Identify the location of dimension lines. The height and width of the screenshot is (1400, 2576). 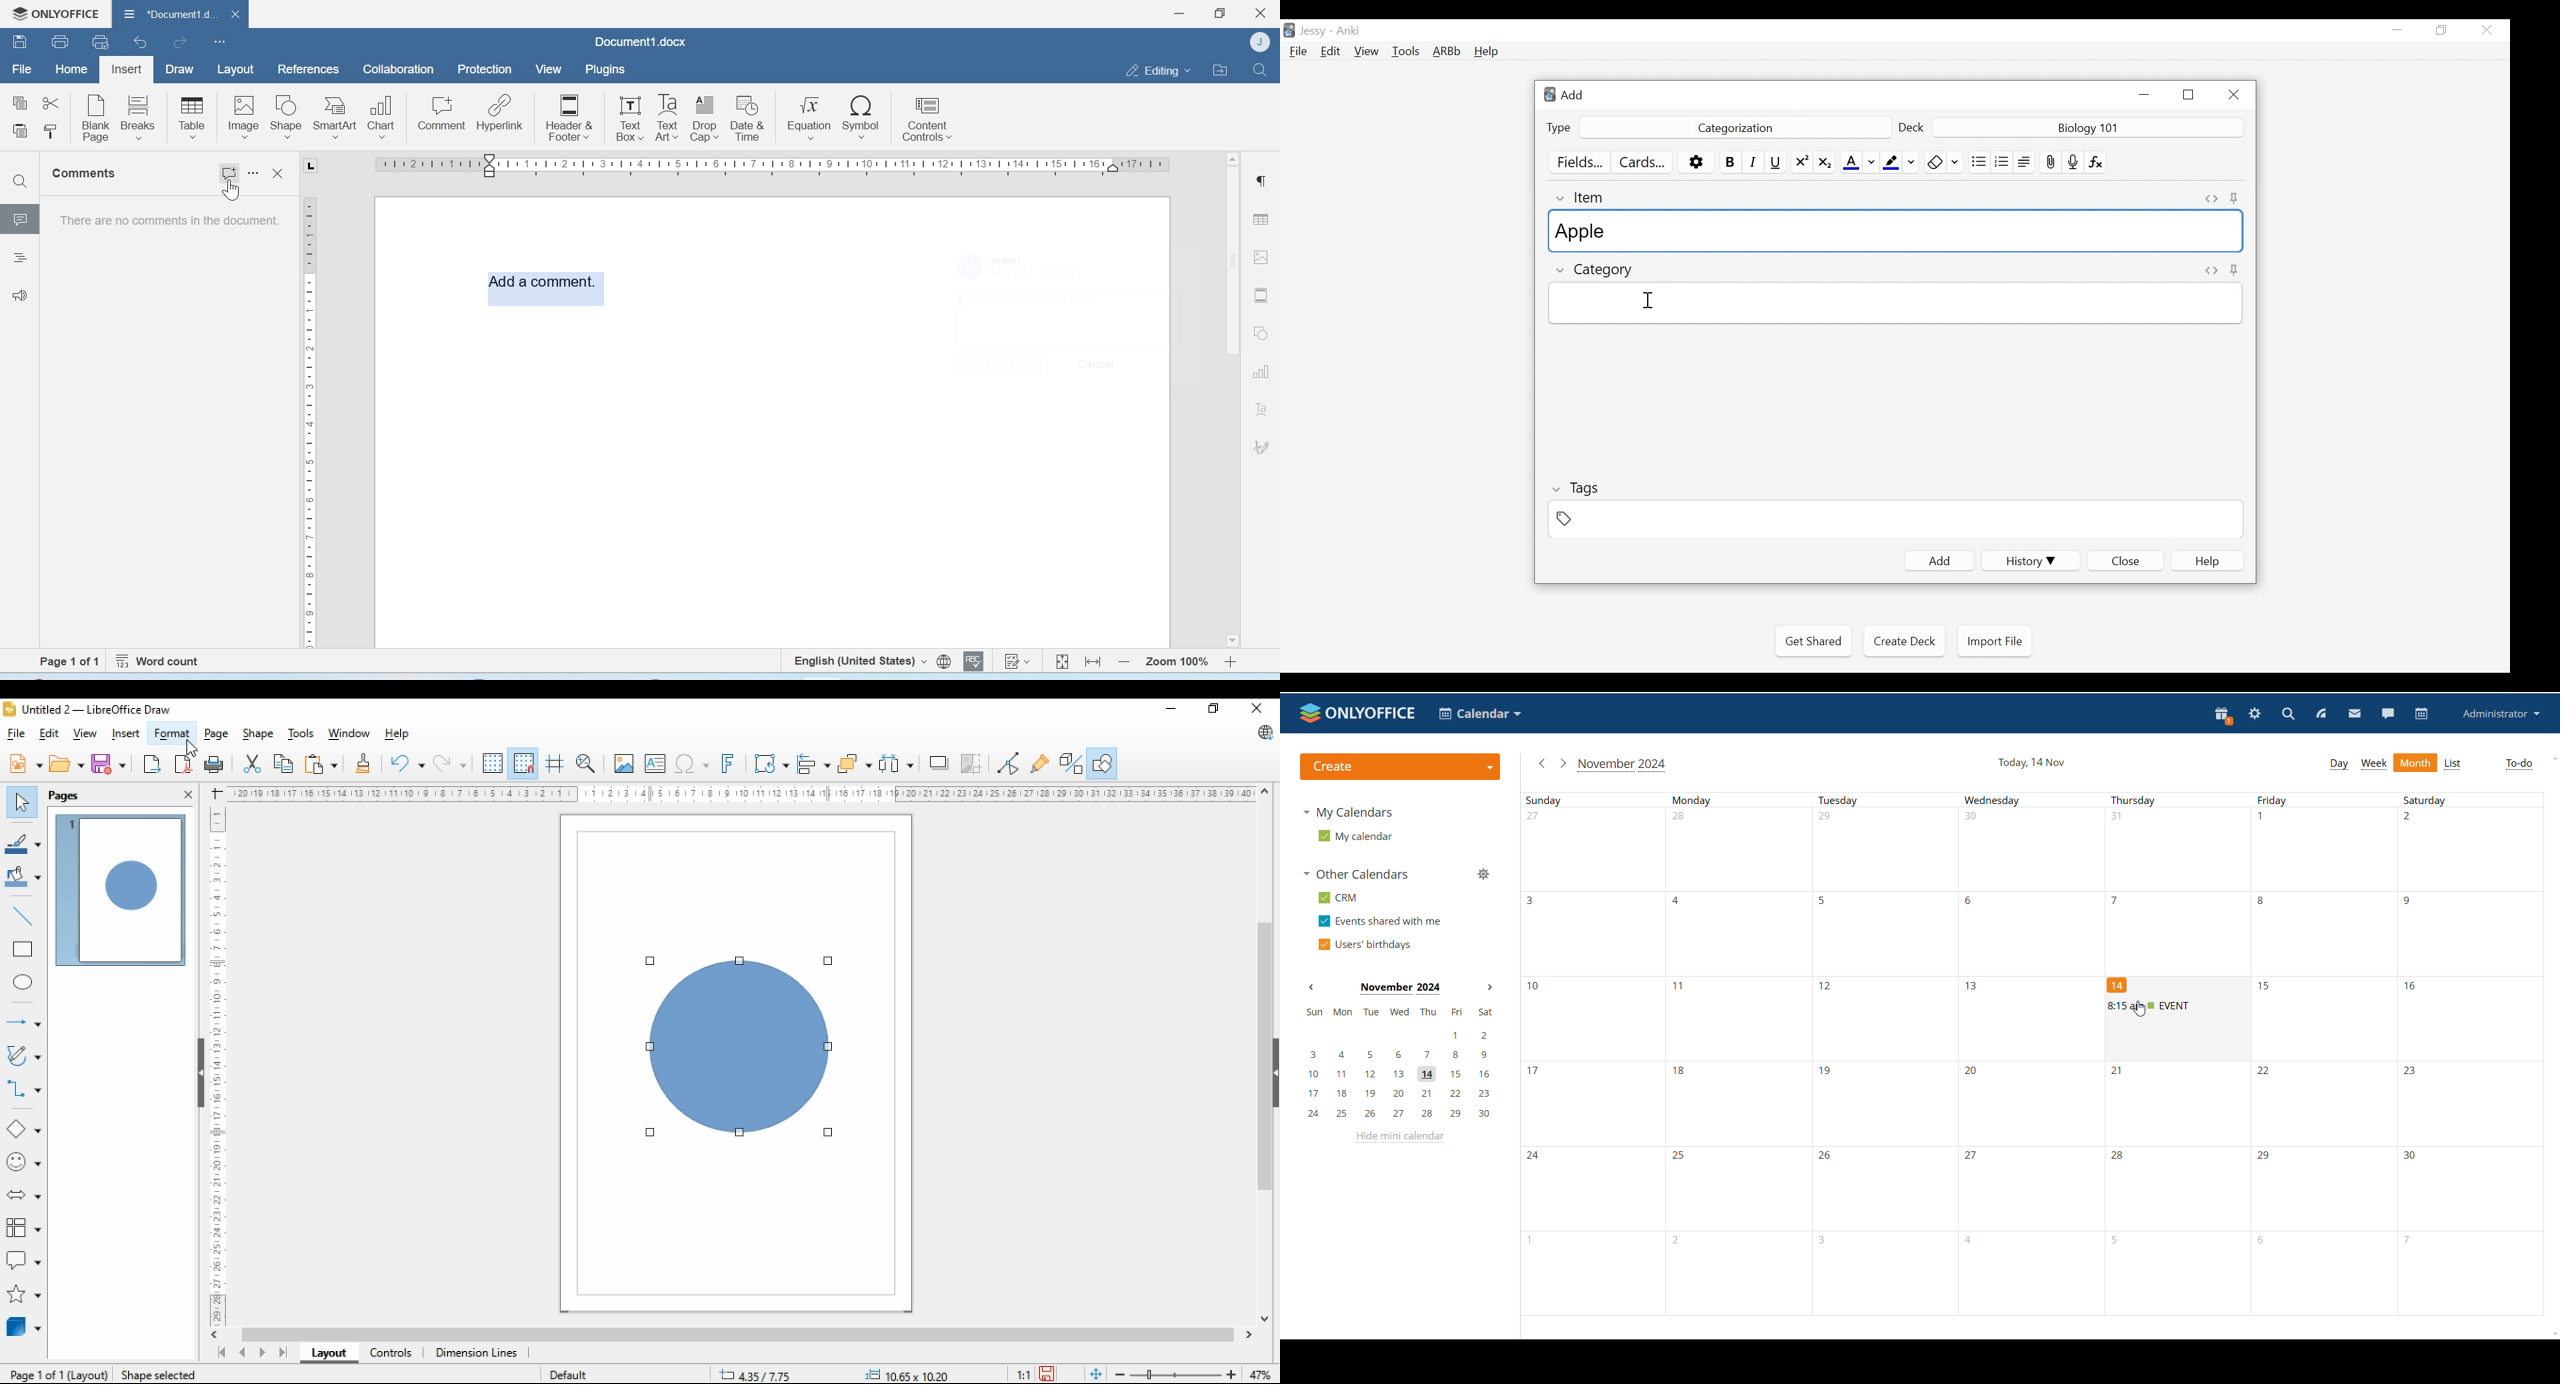
(477, 1352).